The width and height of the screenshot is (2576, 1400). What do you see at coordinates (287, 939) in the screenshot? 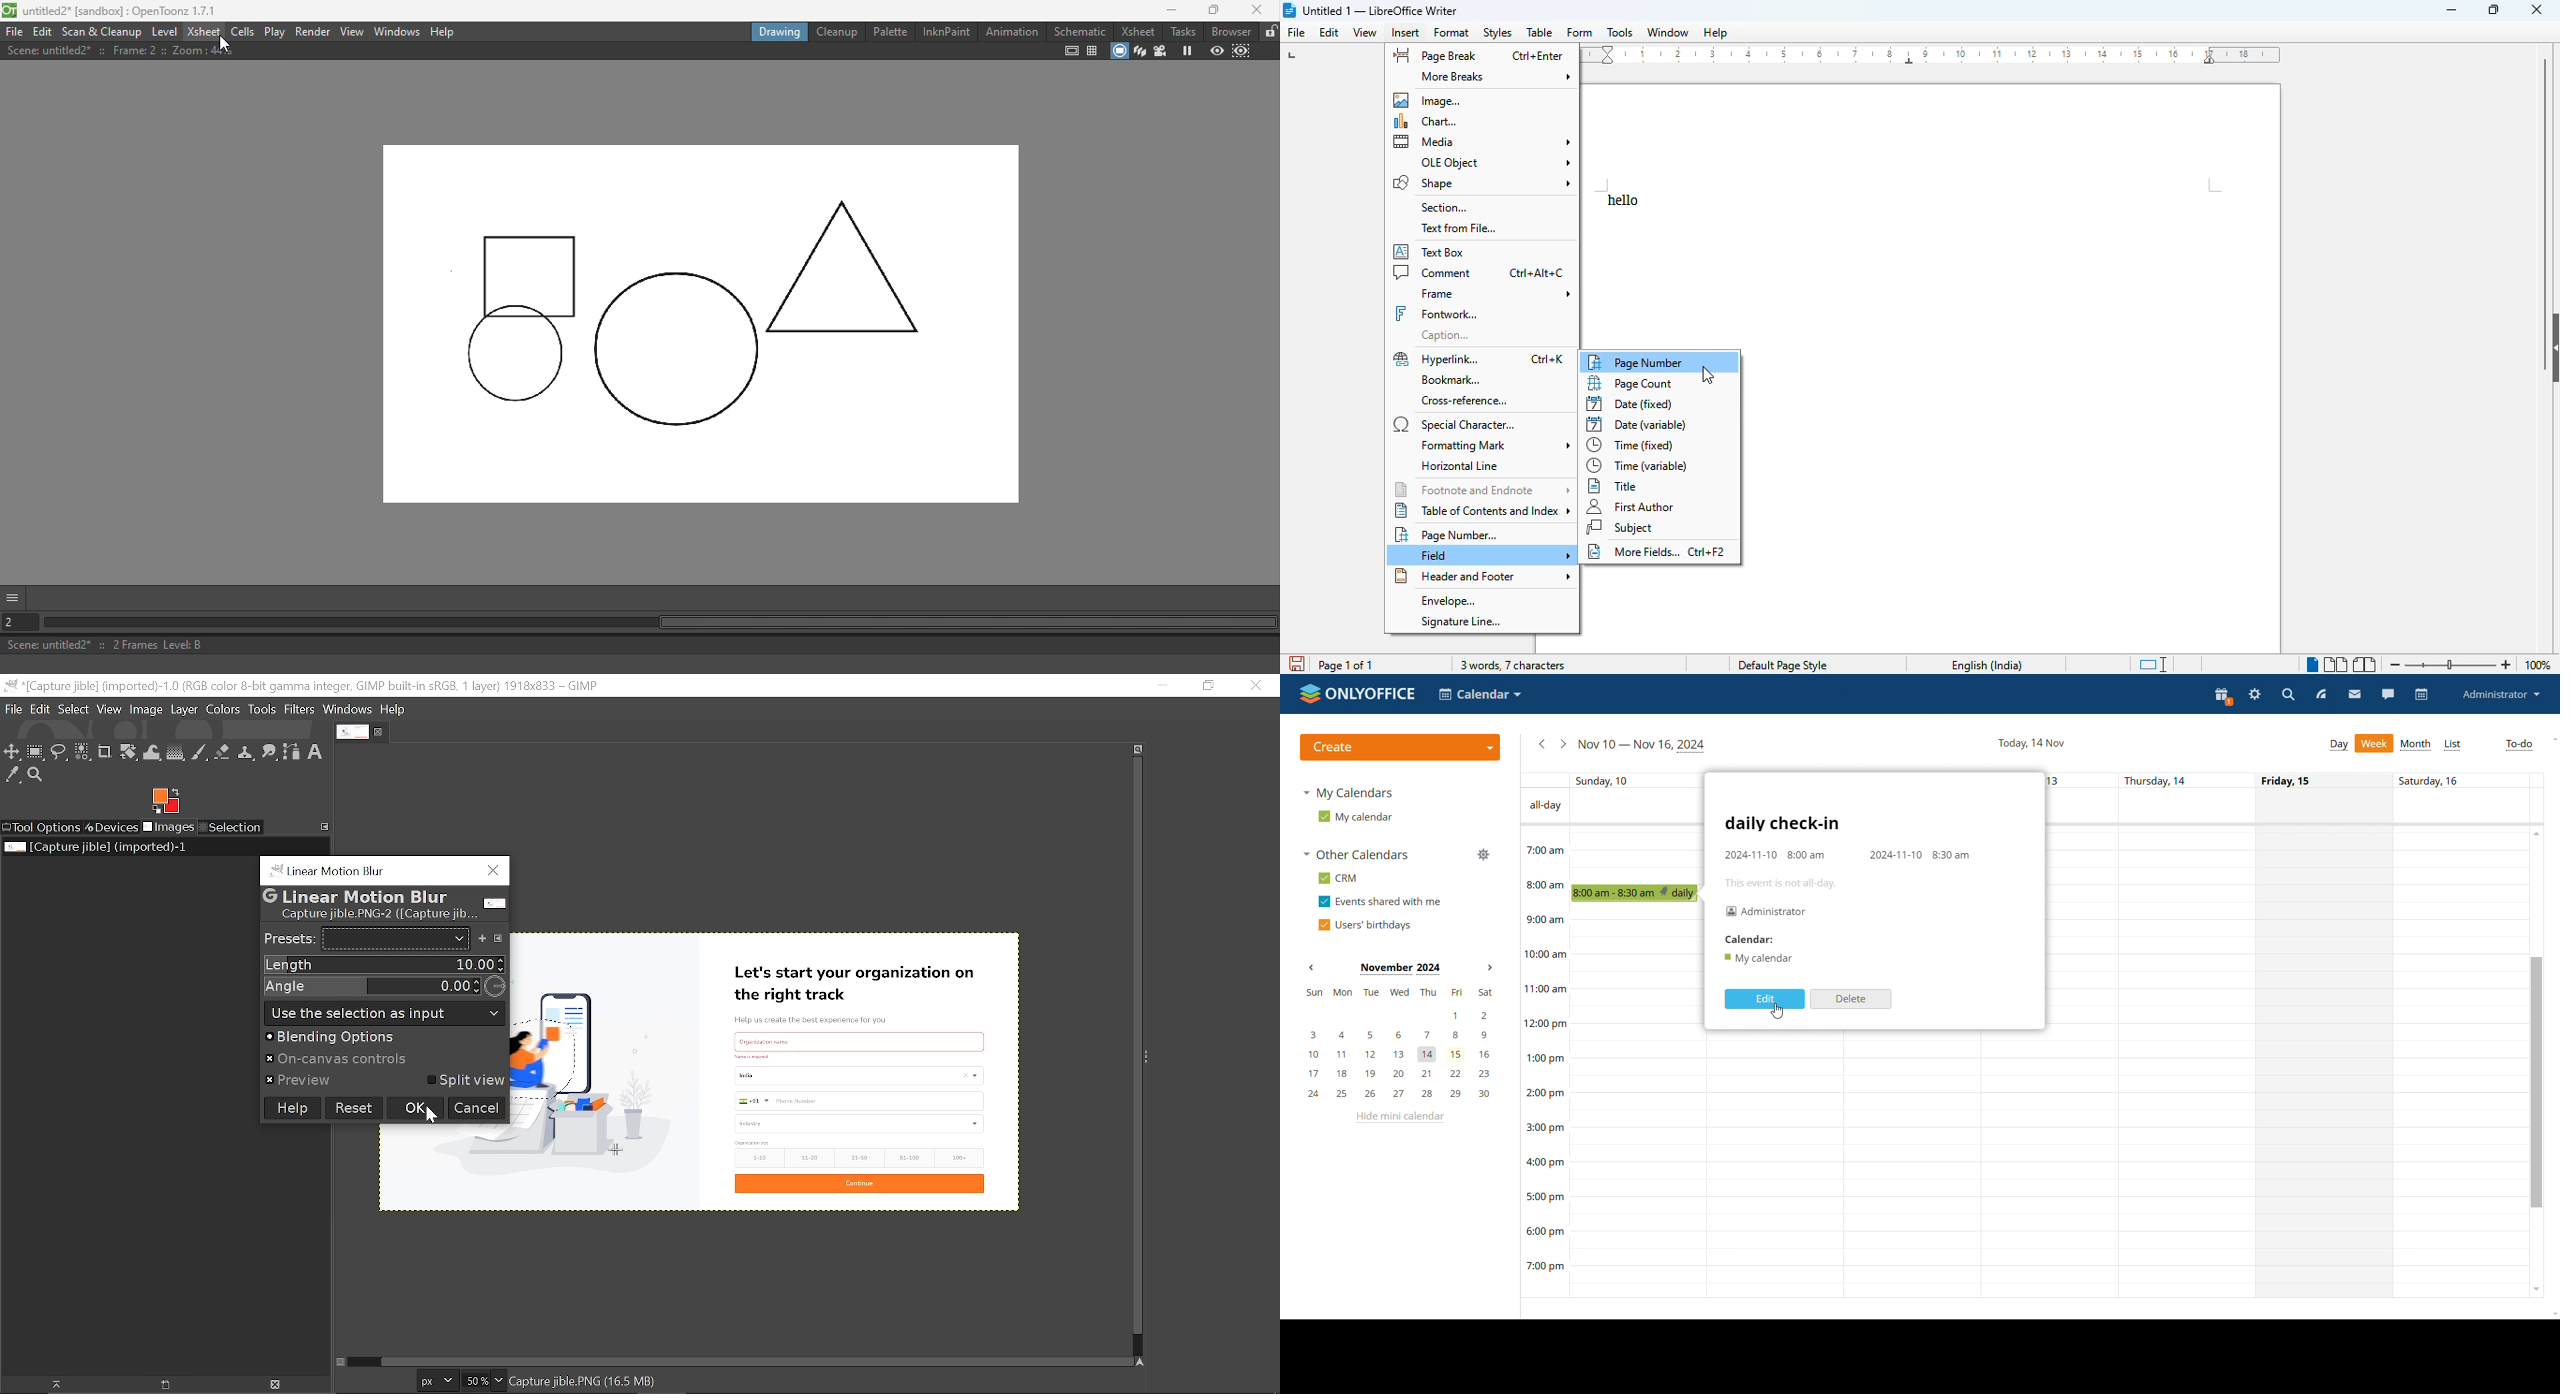
I see `Presets` at bounding box center [287, 939].